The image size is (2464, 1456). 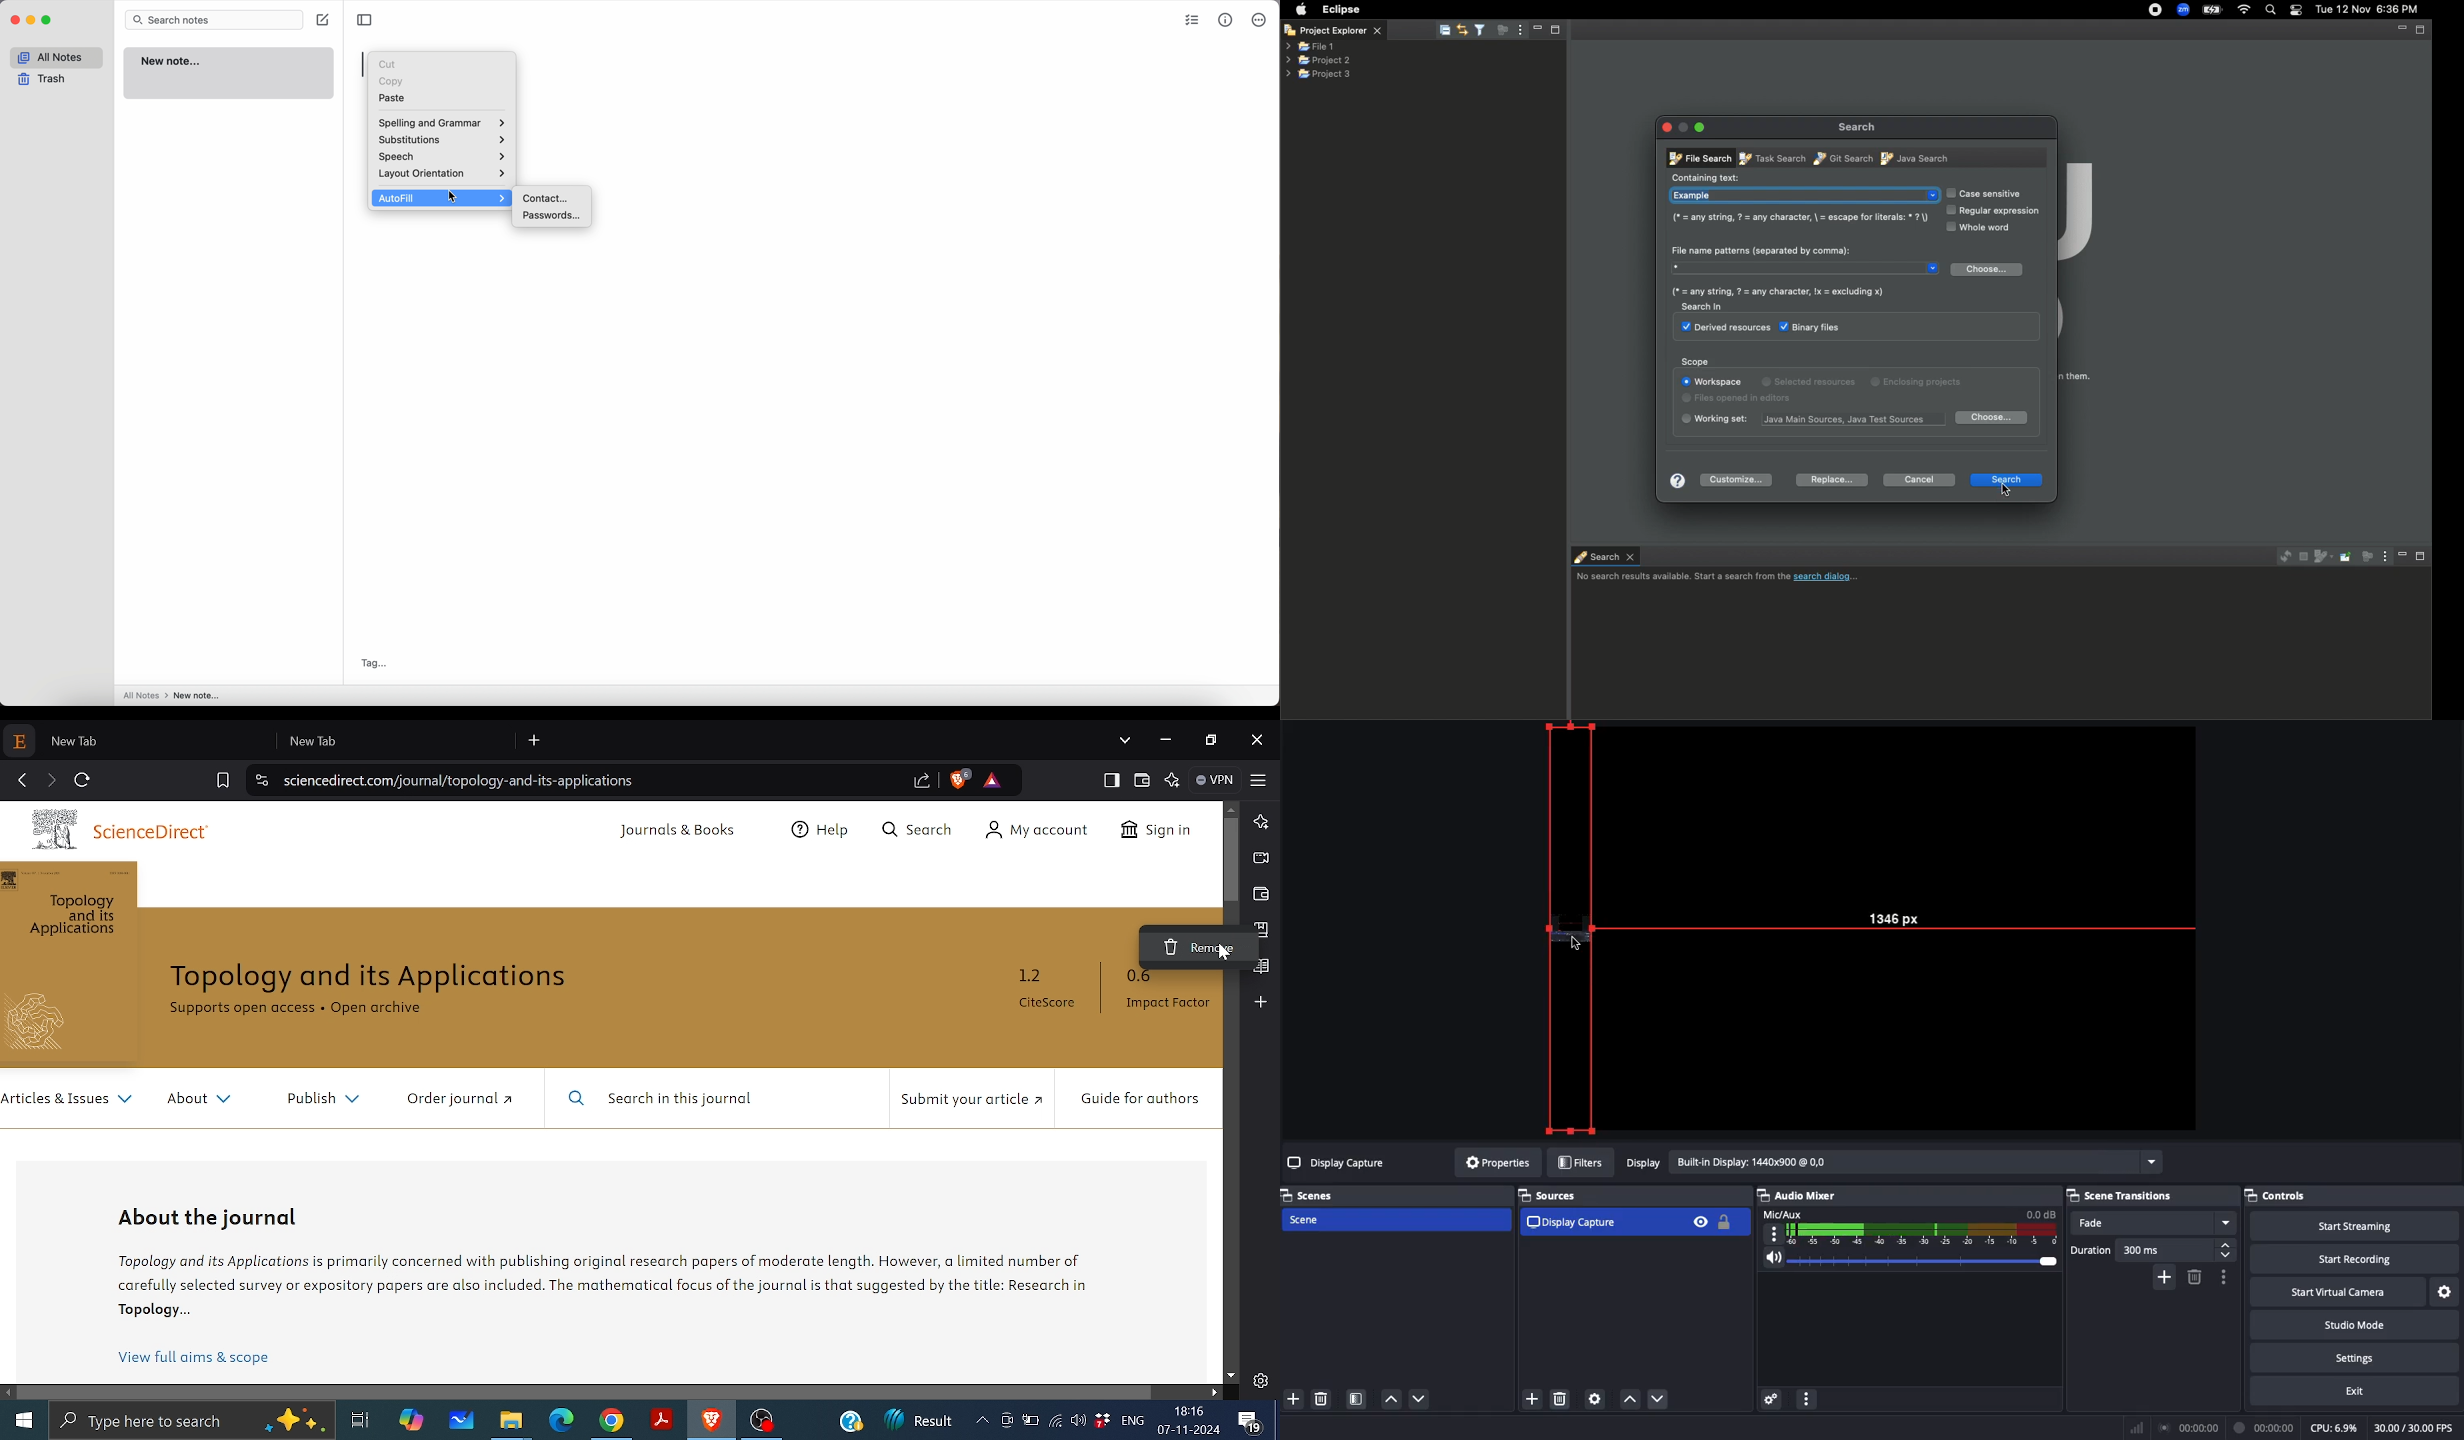 What do you see at coordinates (673, 1101) in the screenshot?
I see `Search in this journal` at bounding box center [673, 1101].